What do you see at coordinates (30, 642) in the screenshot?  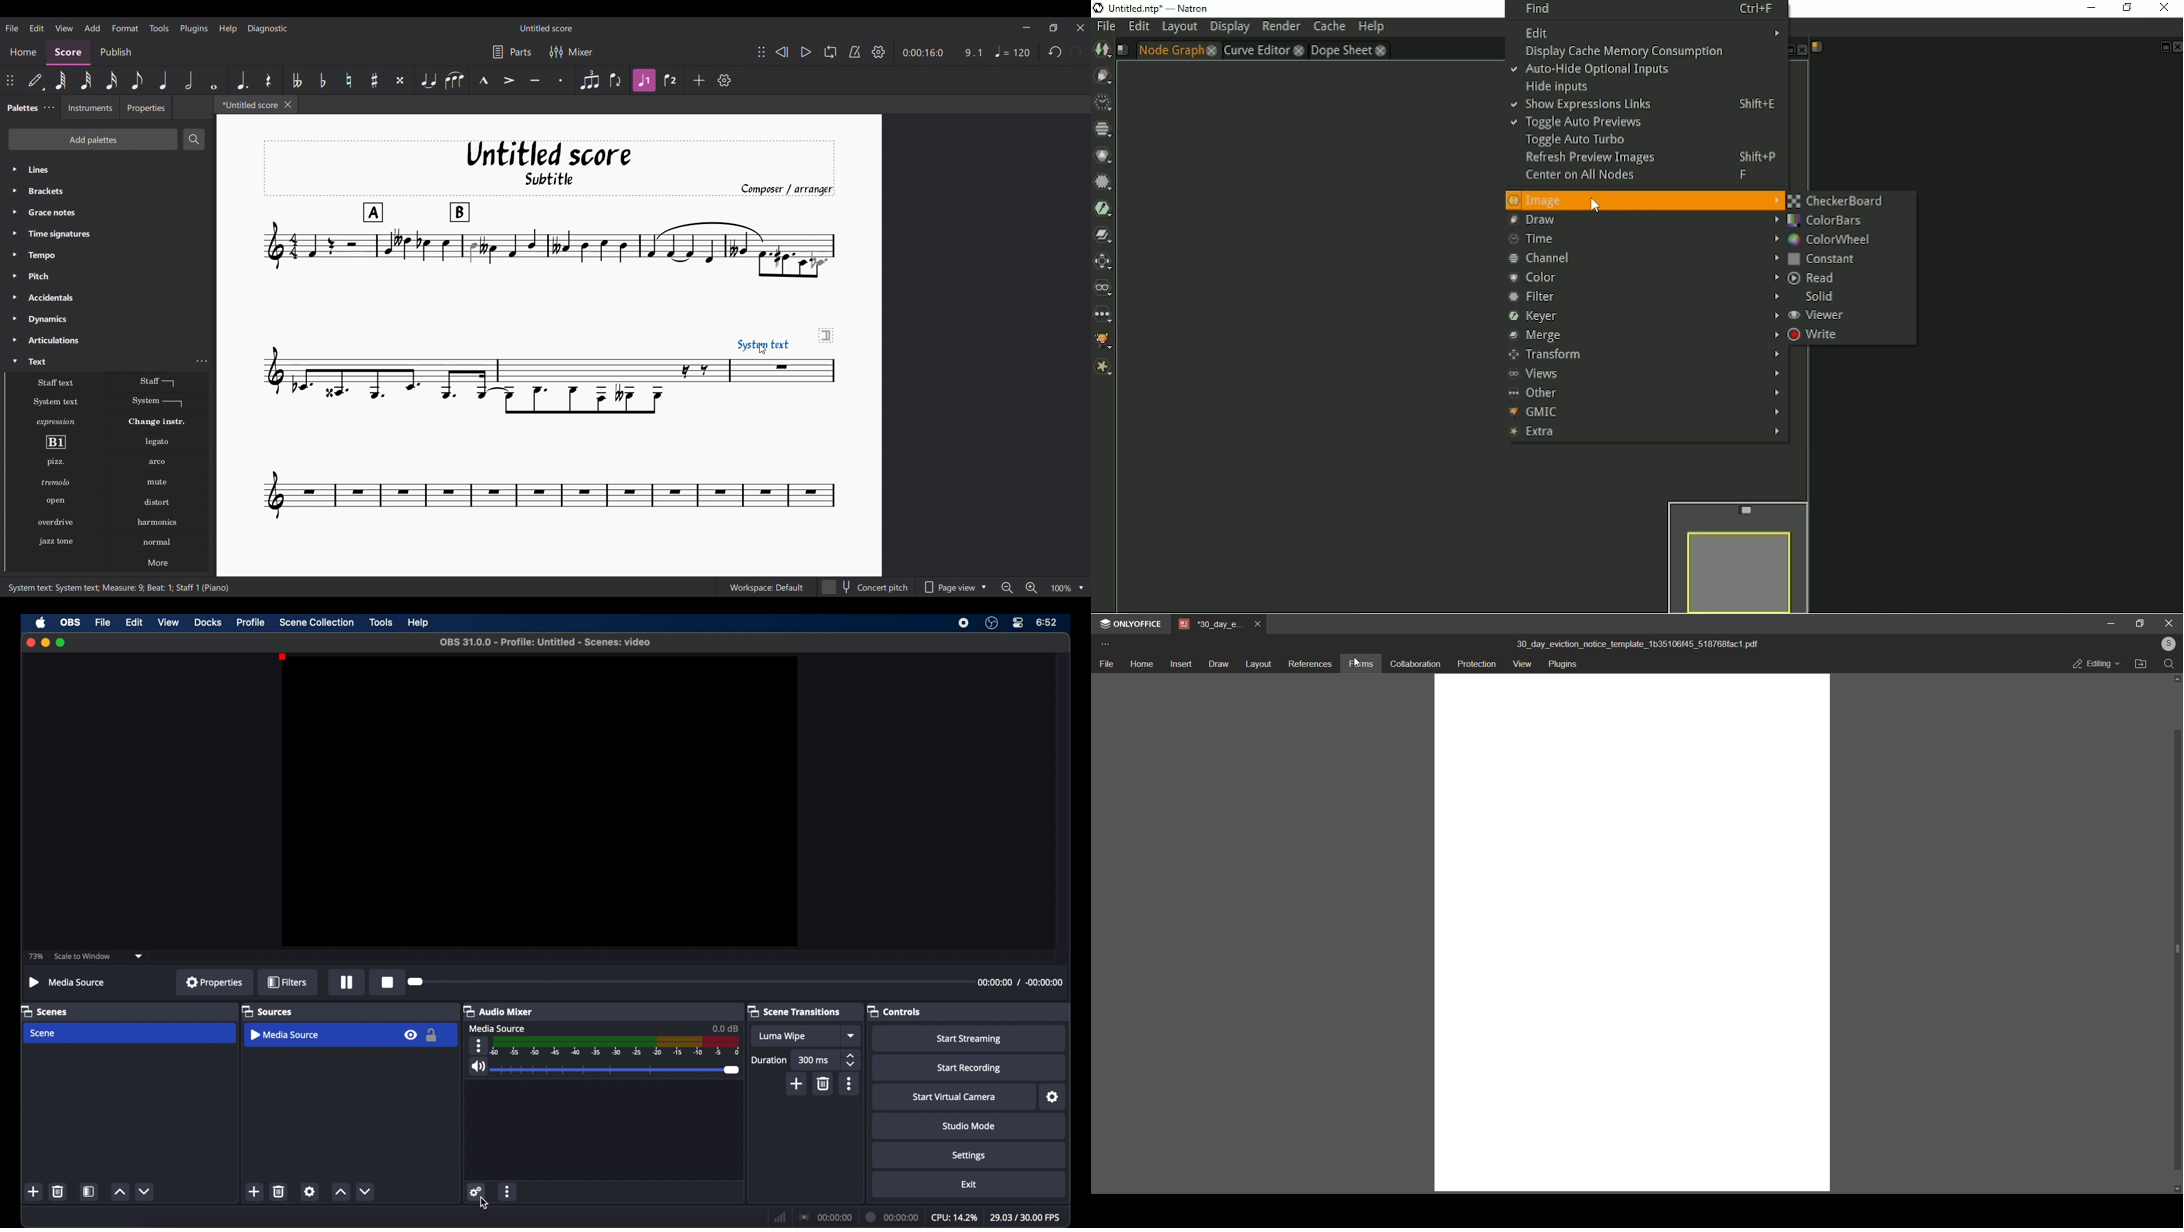 I see `close` at bounding box center [30, 642].